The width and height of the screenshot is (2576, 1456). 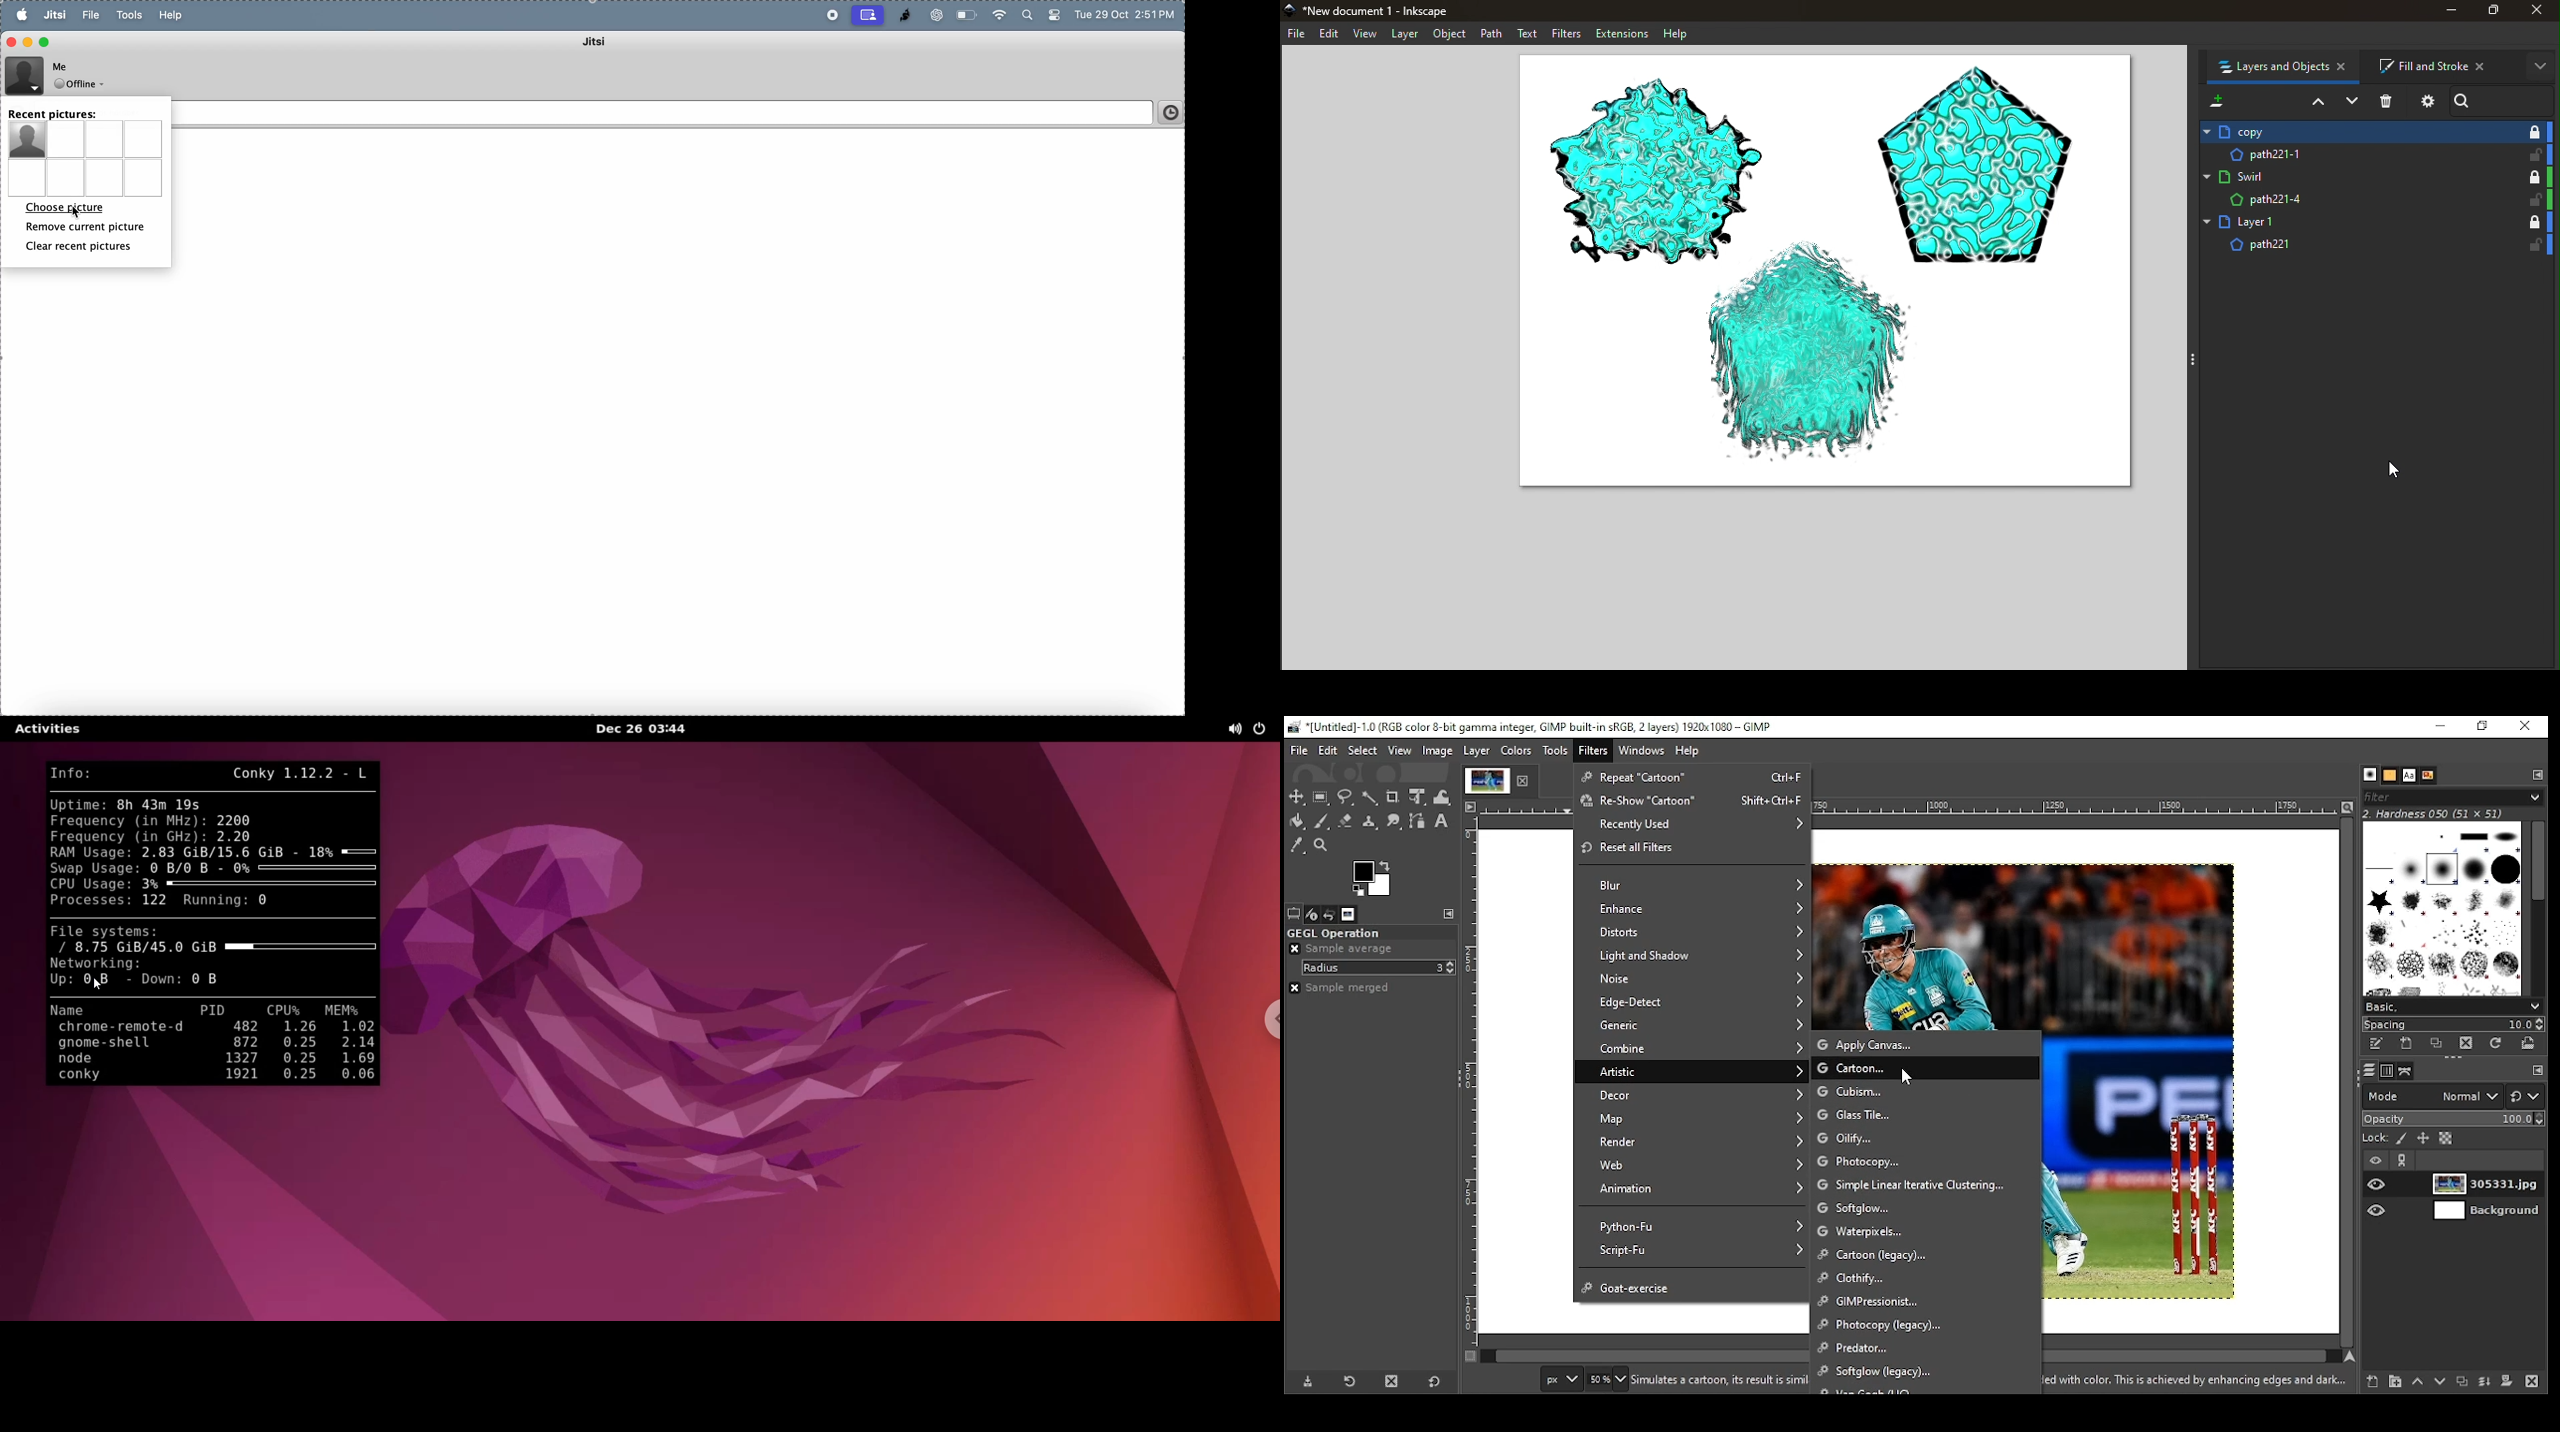 I want to click on jitsi , so click(x=608, y=43).